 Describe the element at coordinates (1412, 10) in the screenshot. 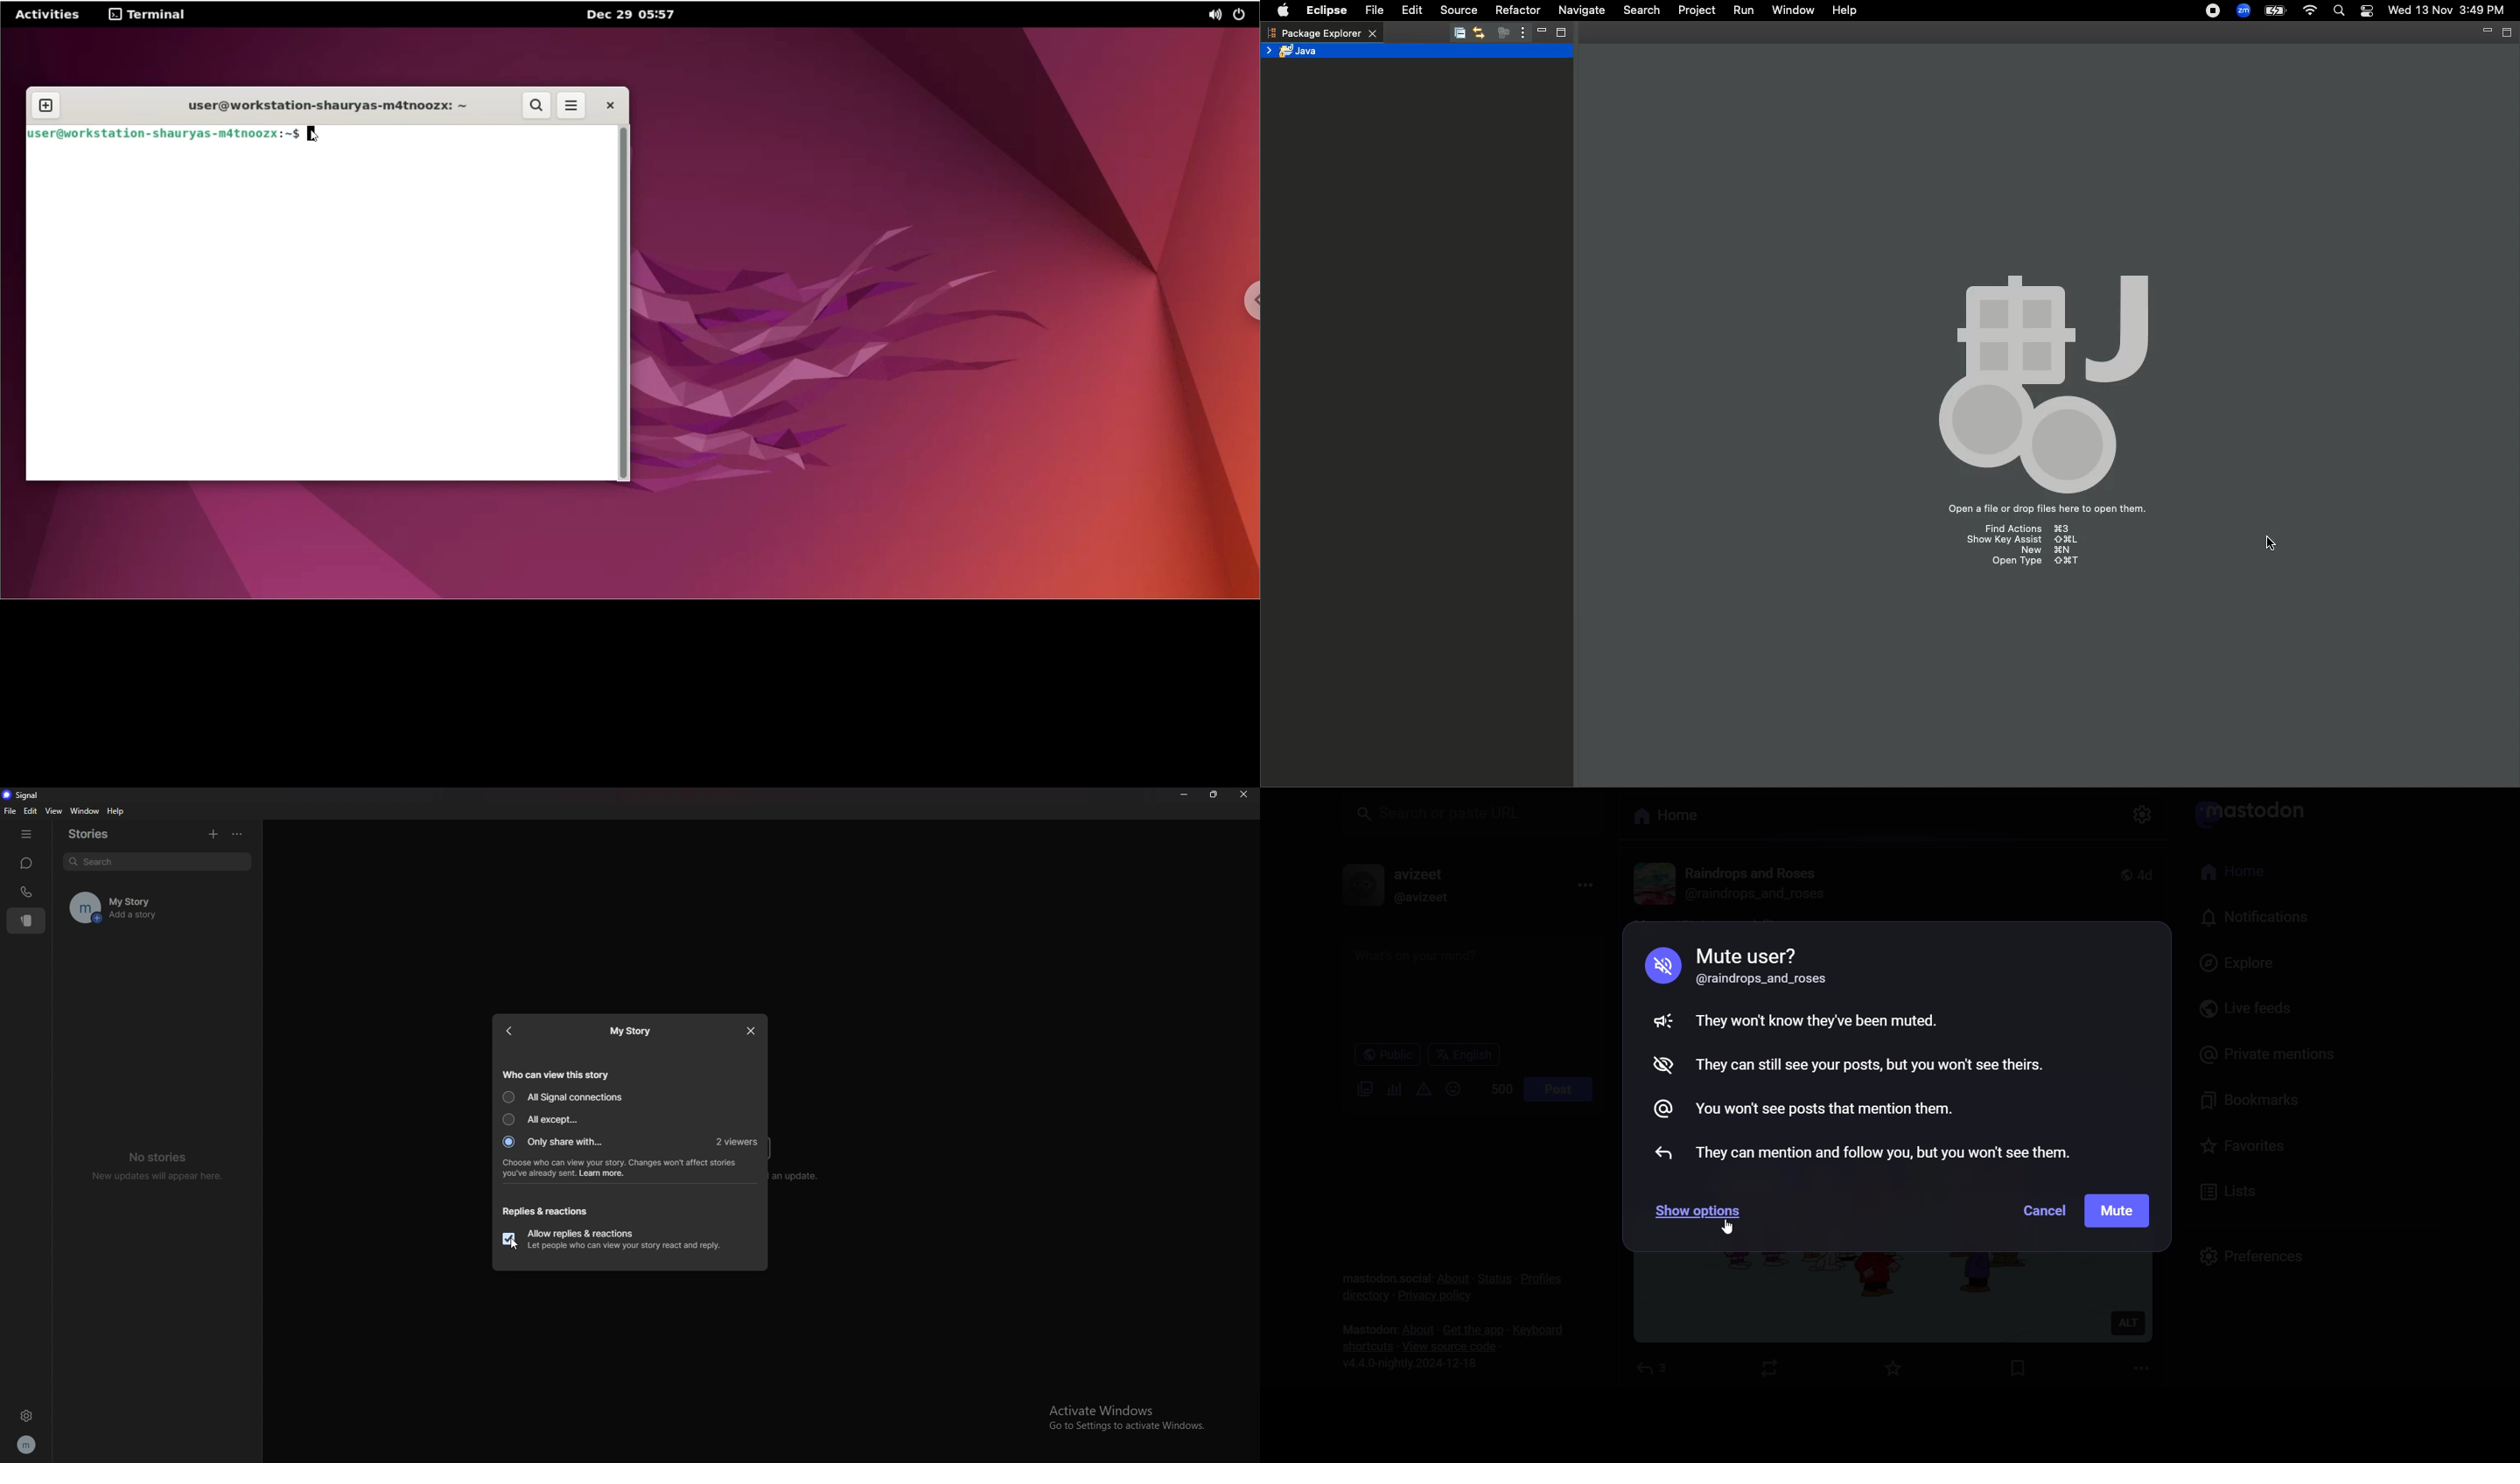

I see `Edit` at that location.